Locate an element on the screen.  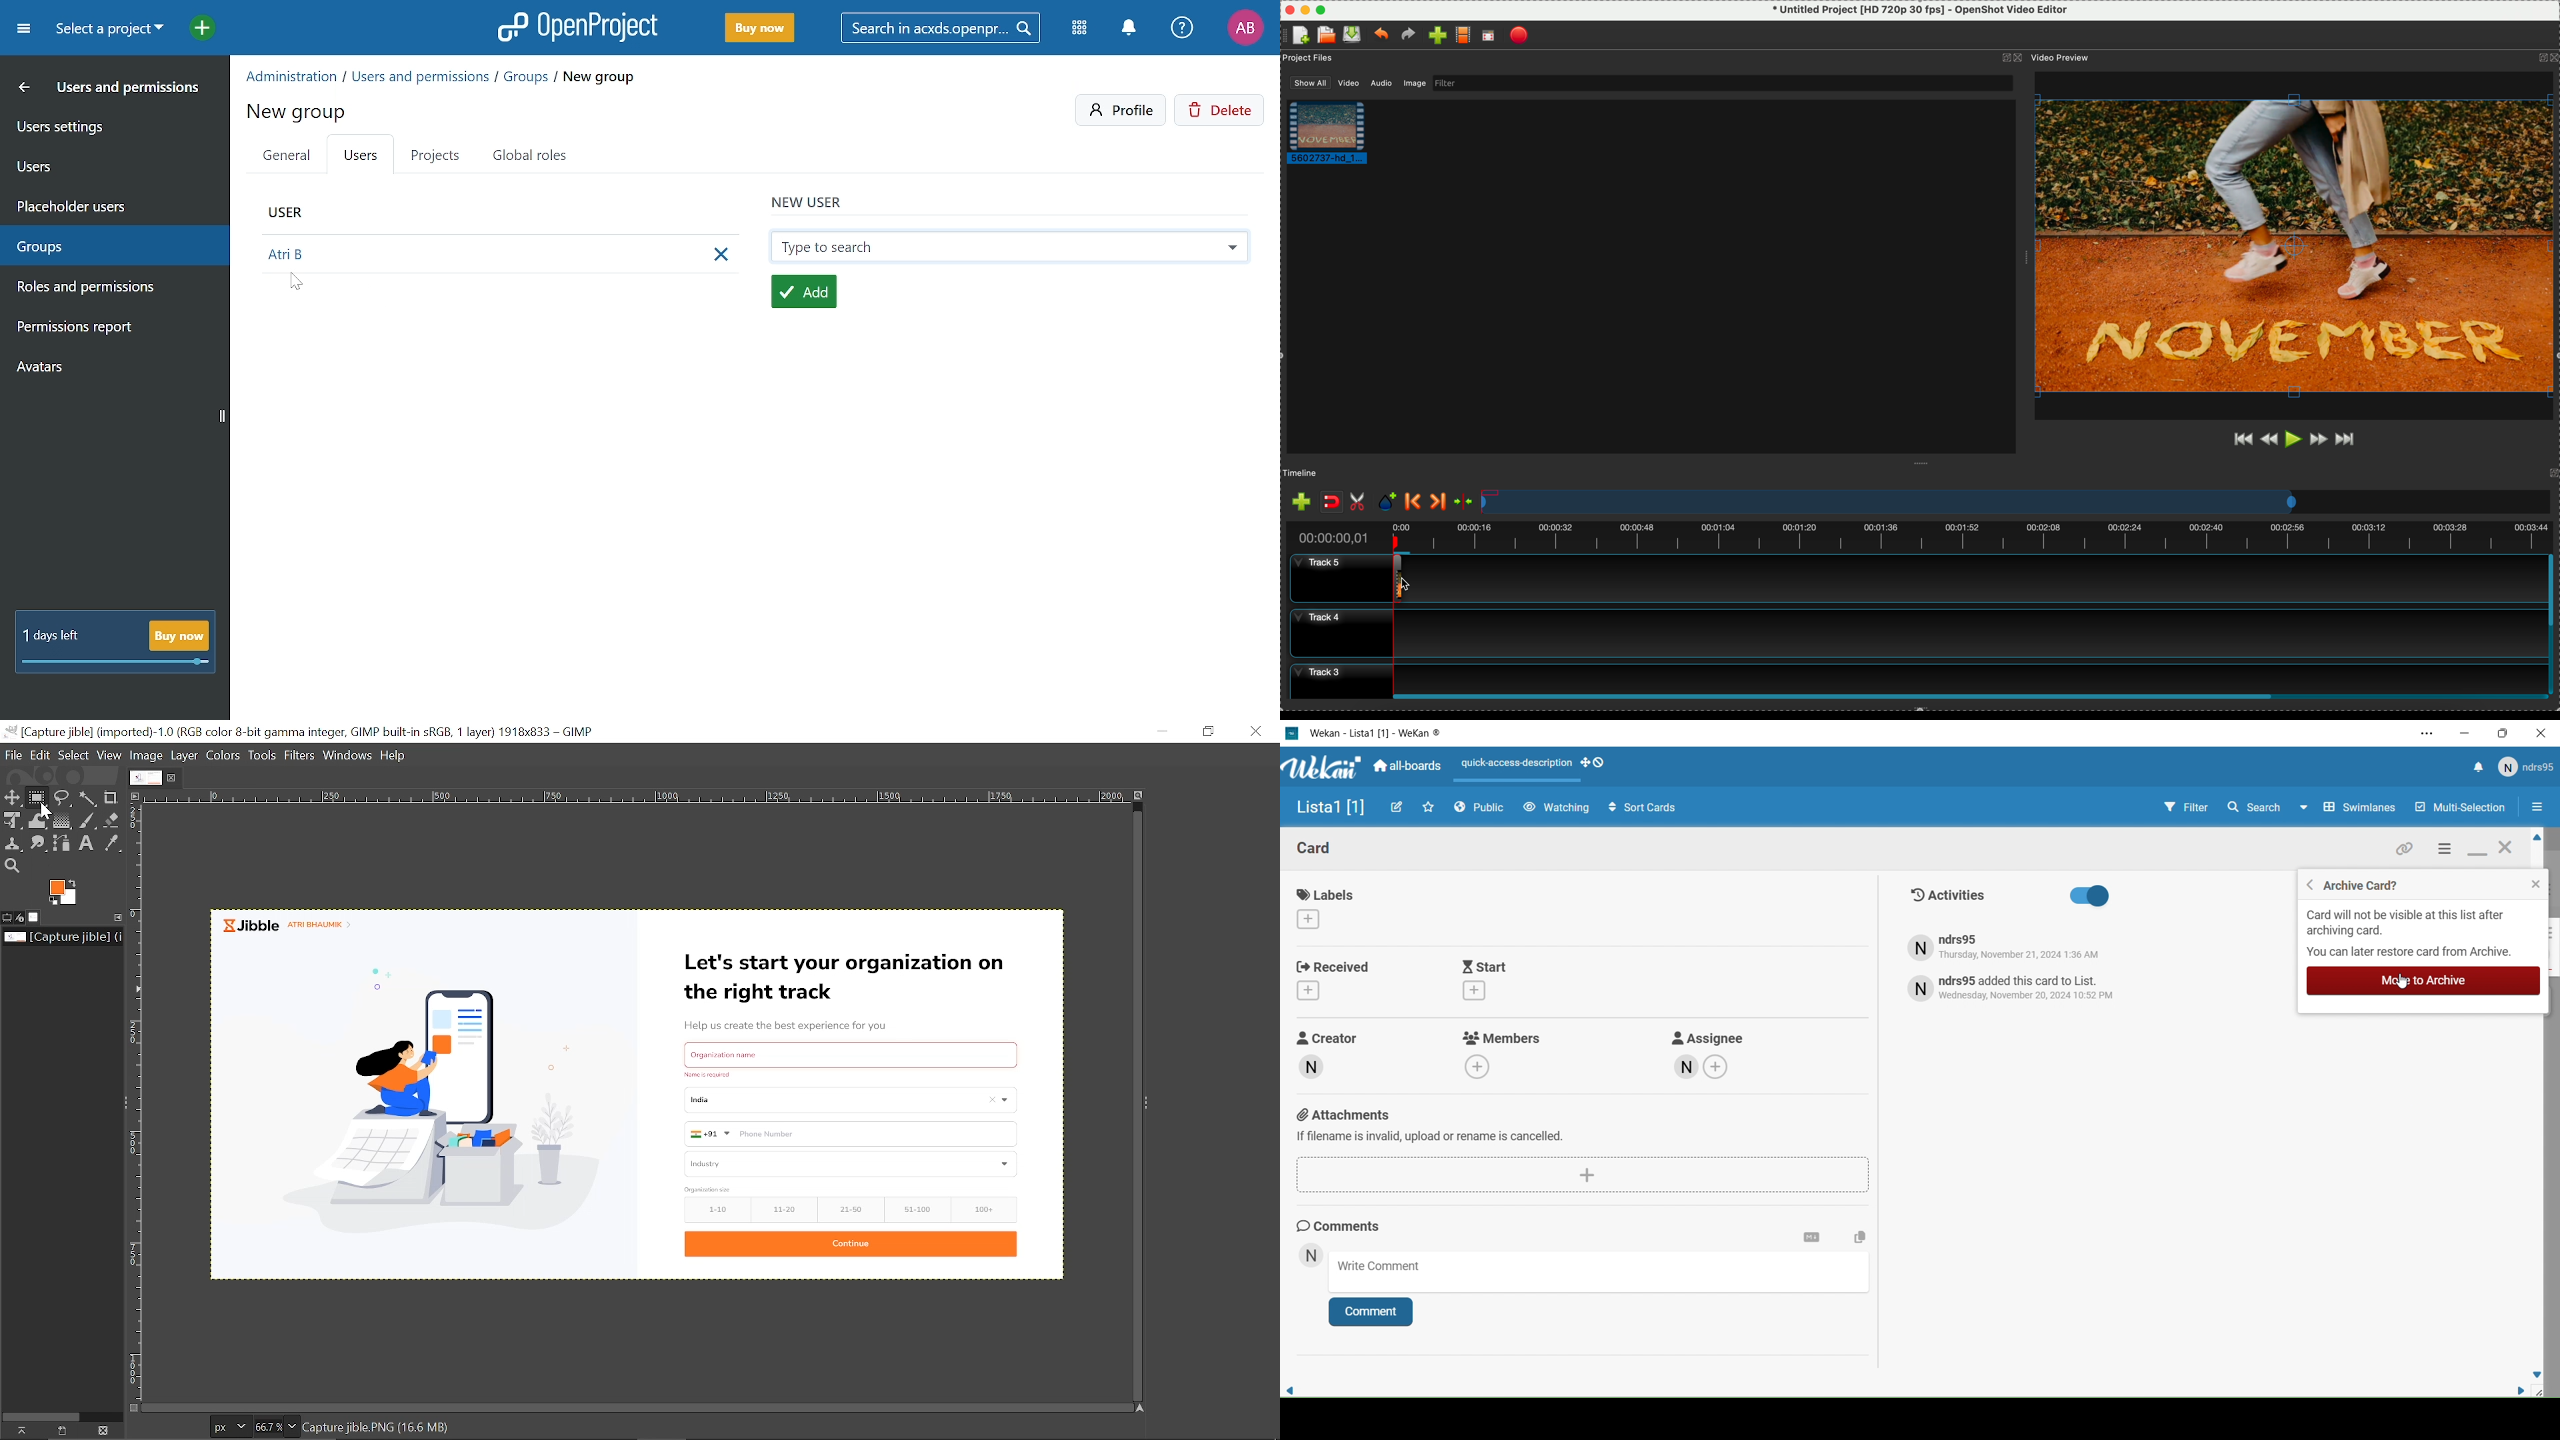
Comment is located at coordinates (1371, 1313).